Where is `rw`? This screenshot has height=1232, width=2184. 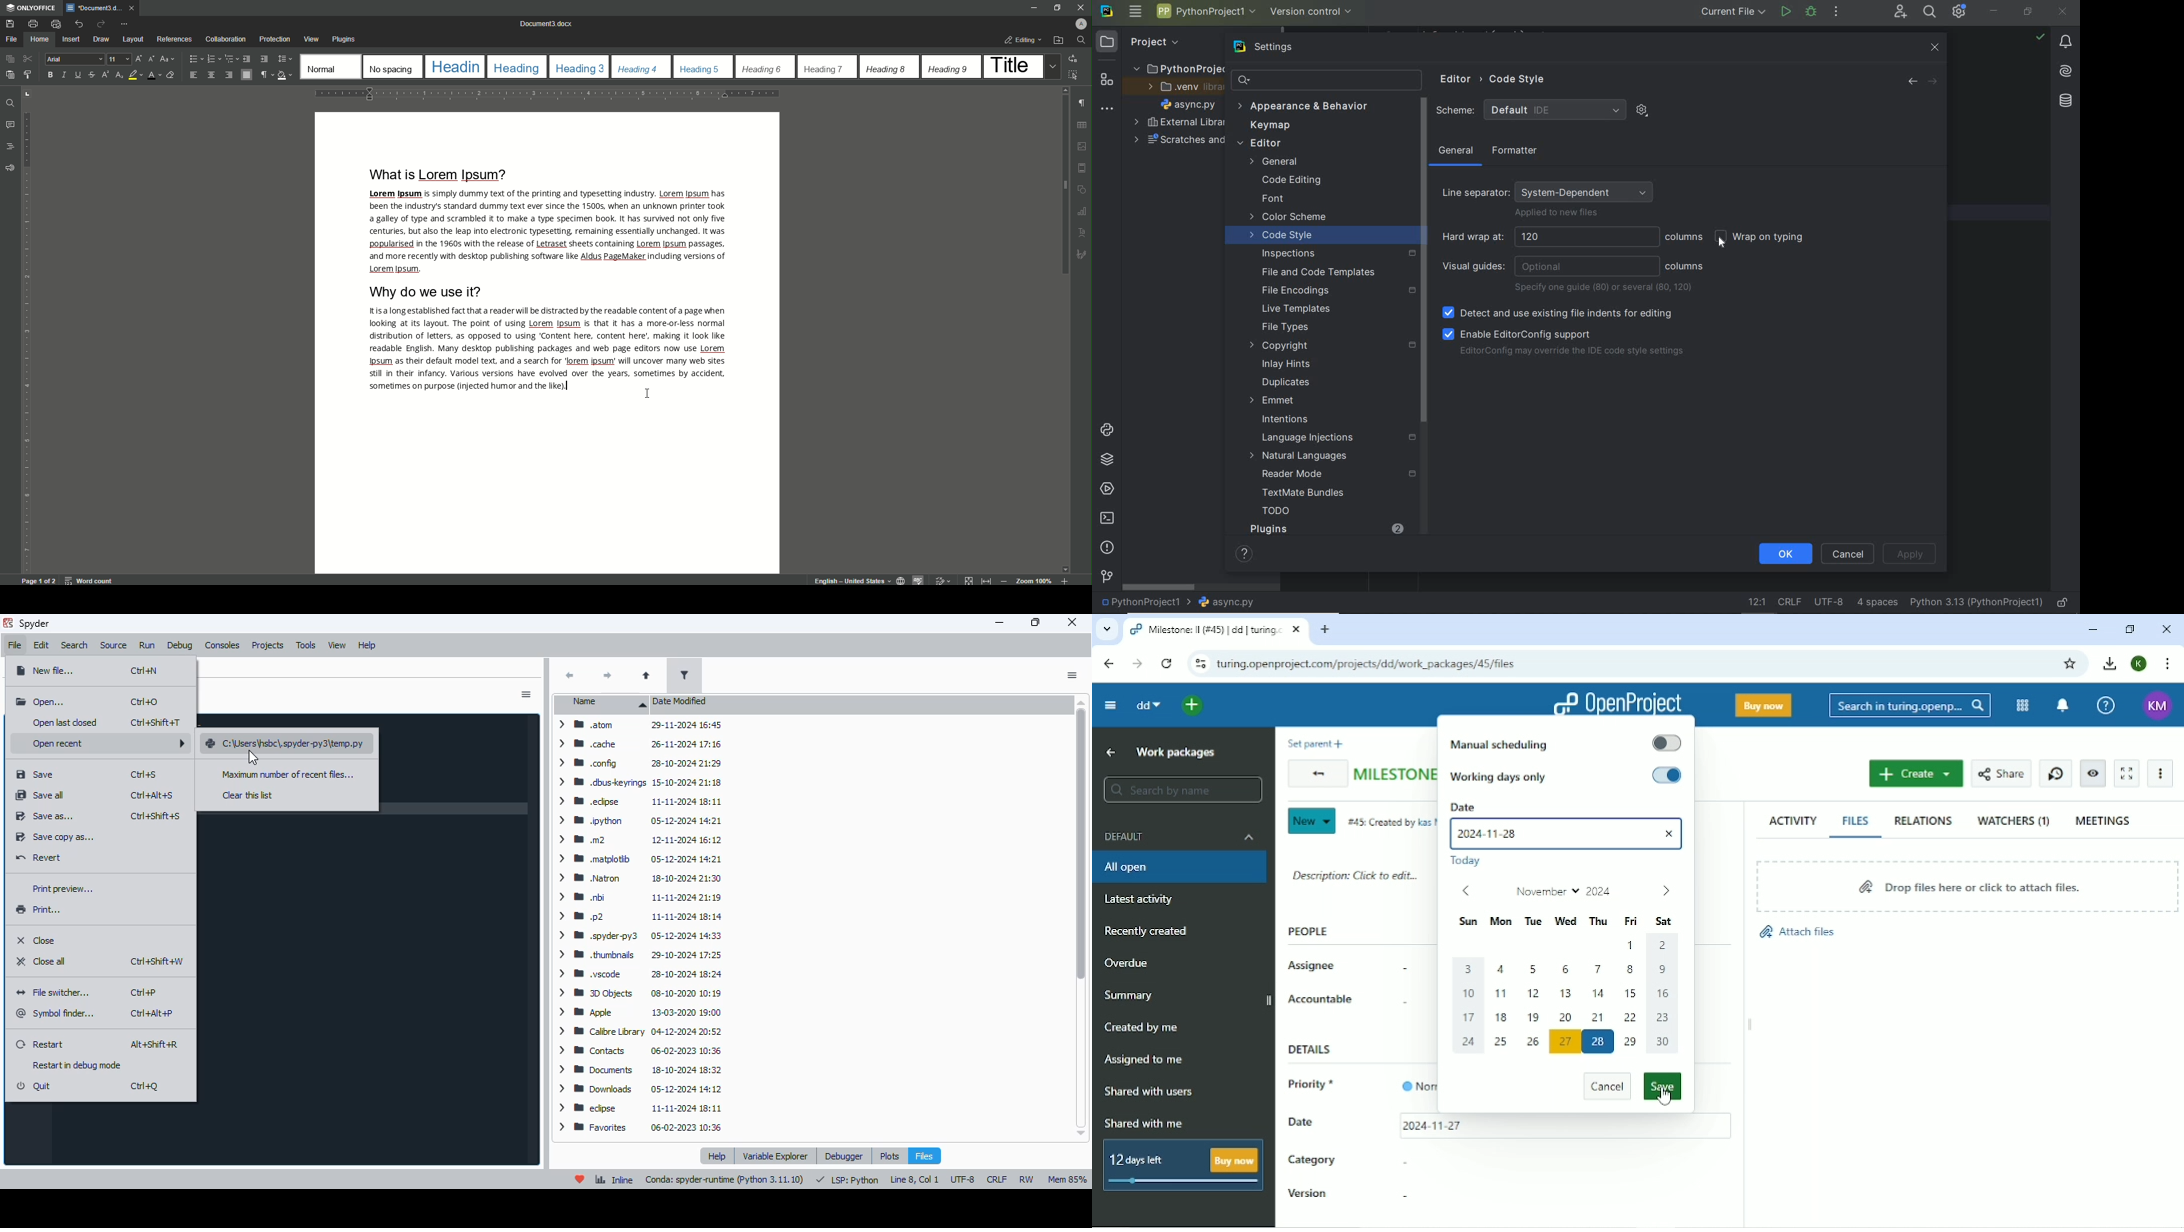
rw is located at coordinates (1026, 1178).